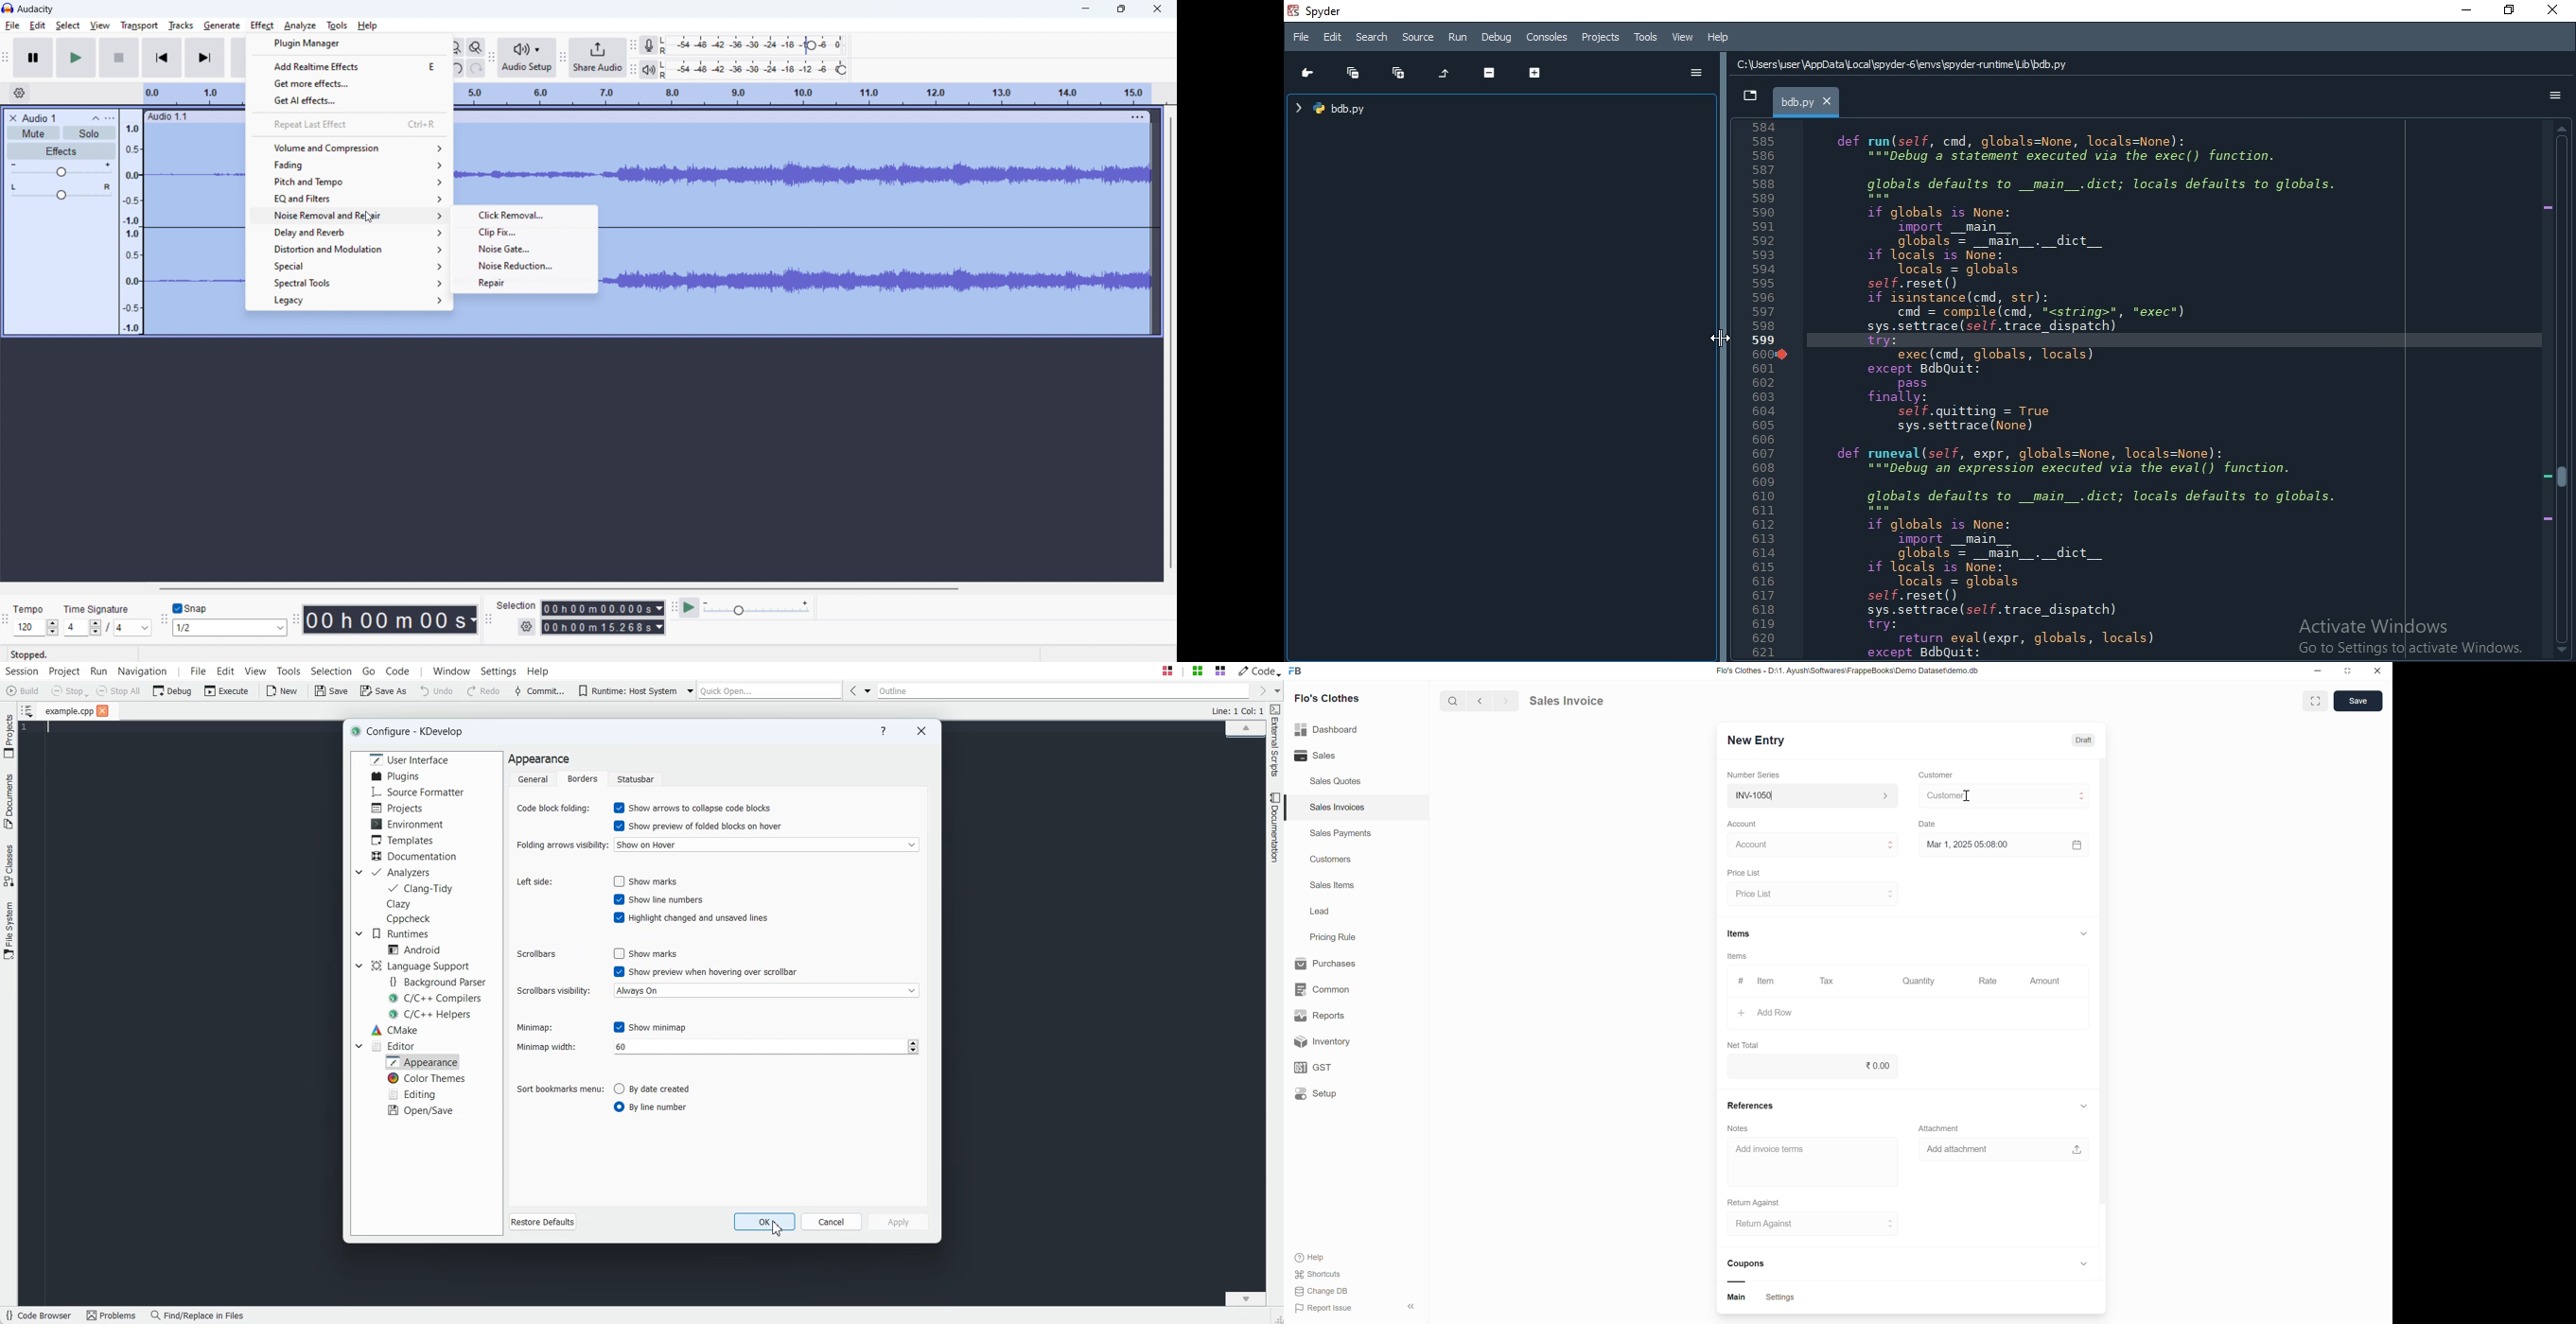  I want to click on Draft, so click(2084, 740).